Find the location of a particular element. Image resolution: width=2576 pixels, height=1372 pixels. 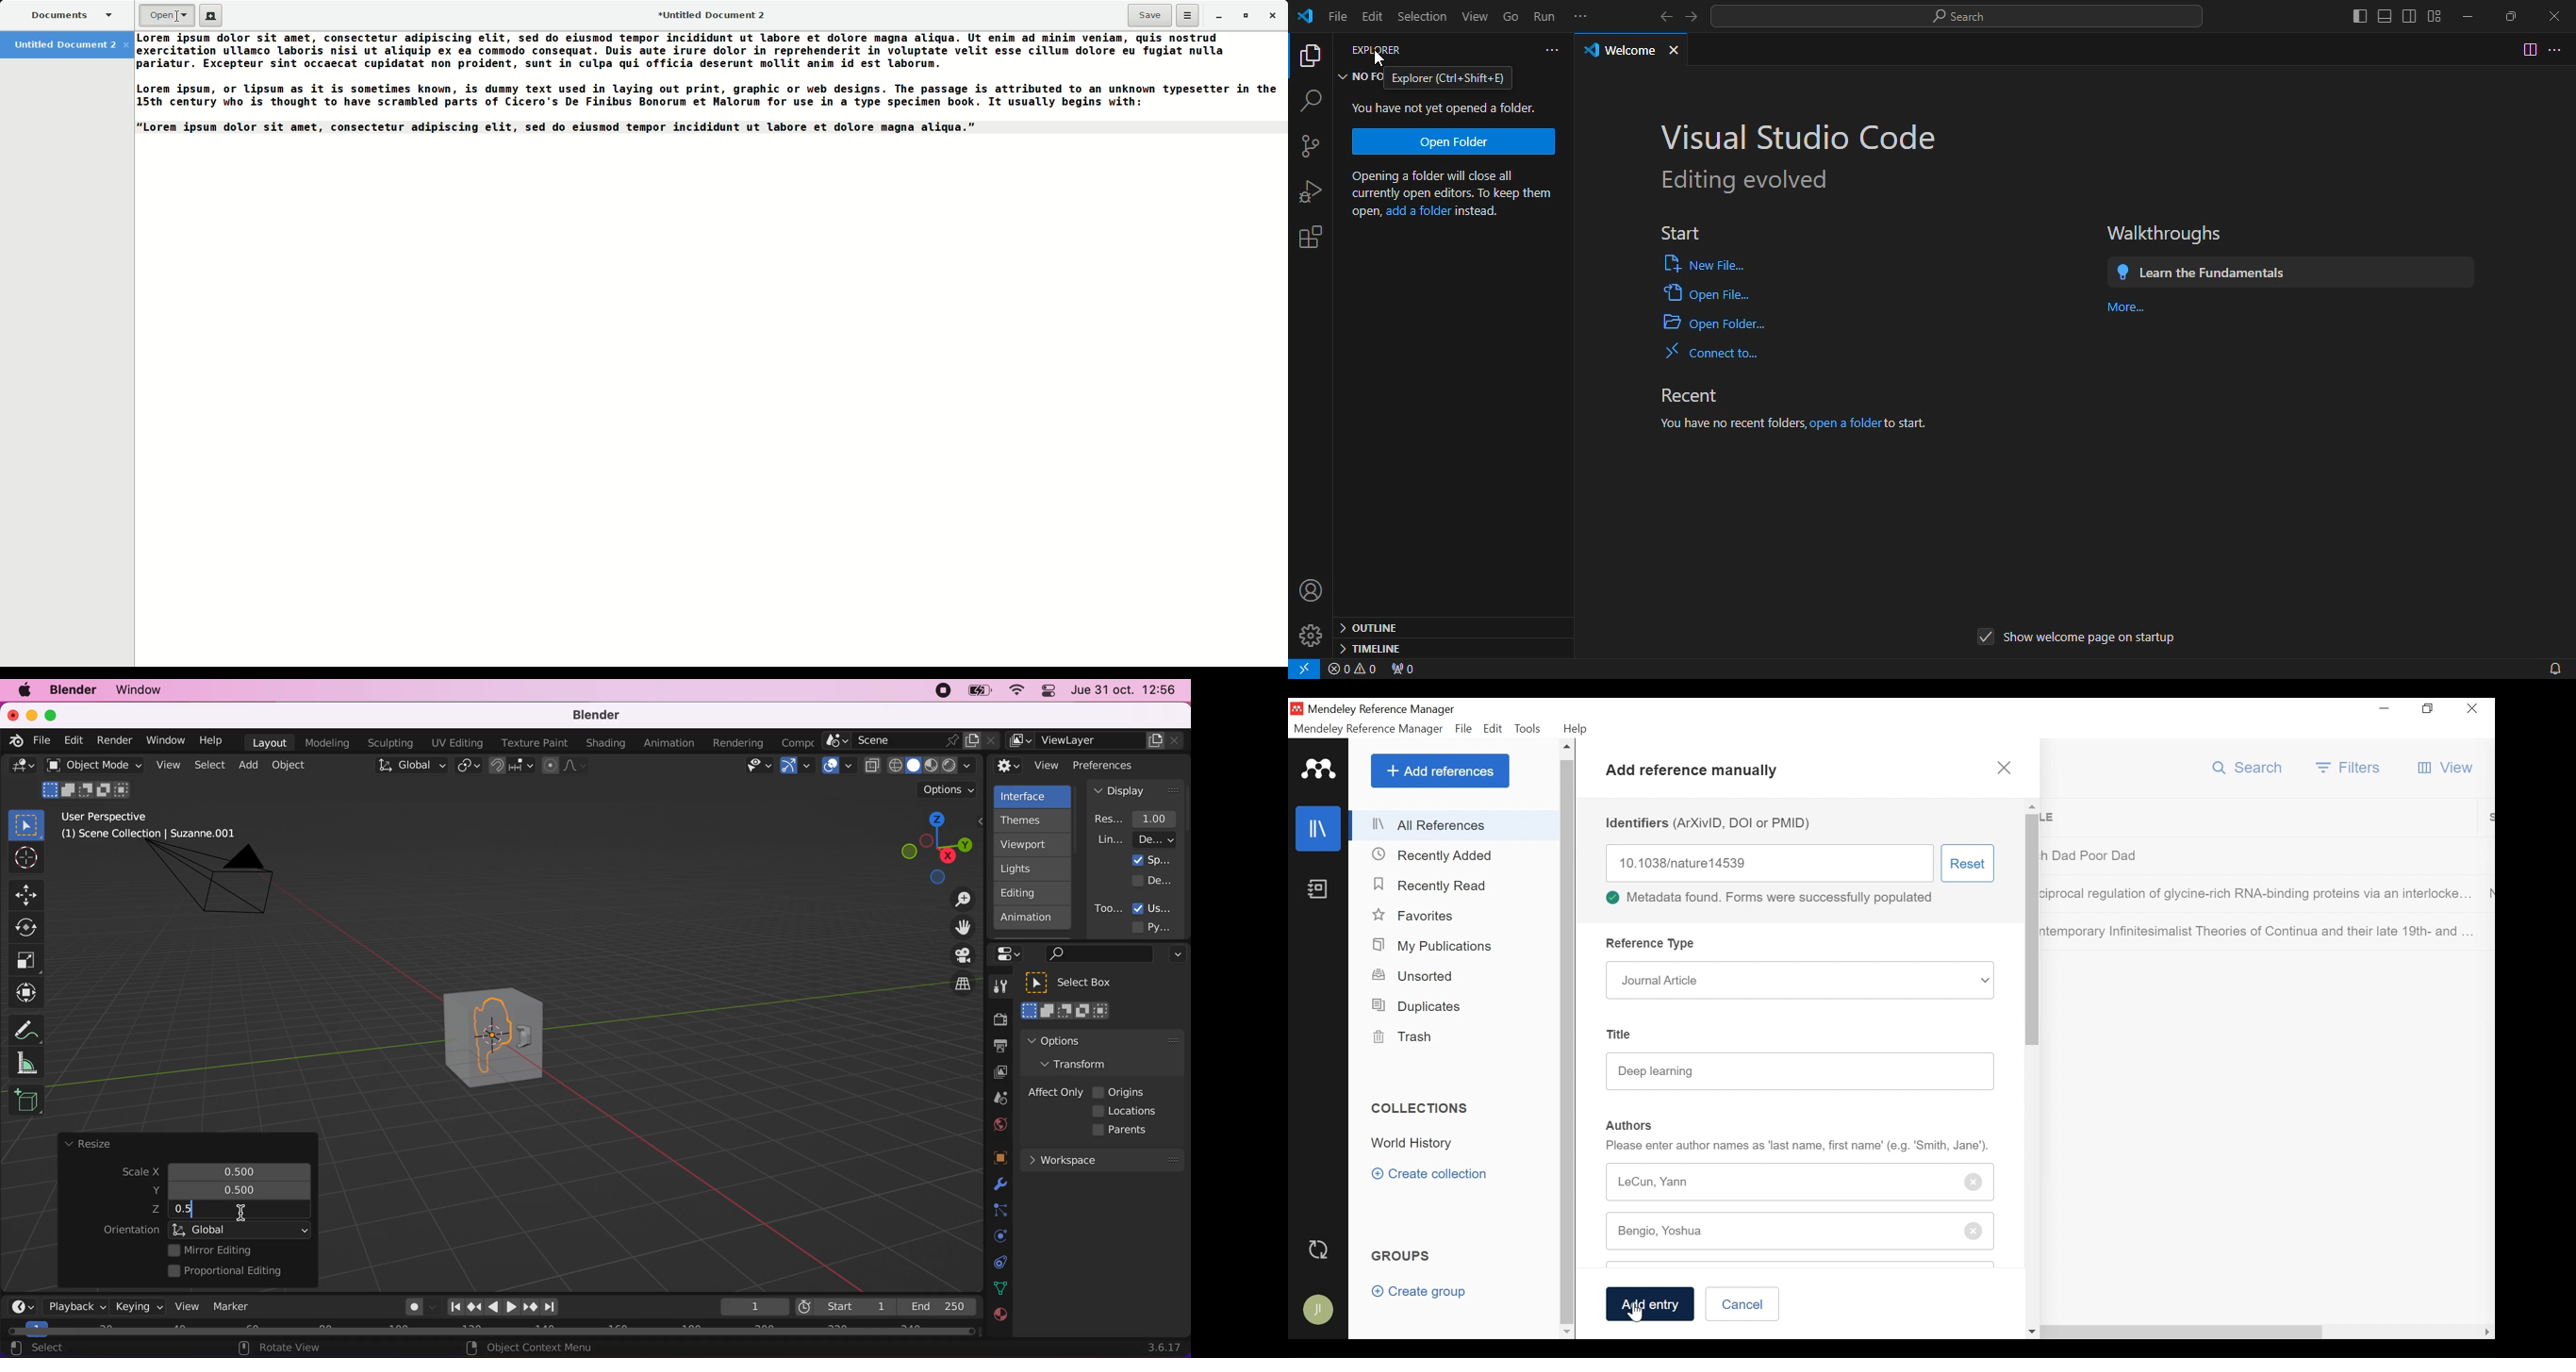

move to sides is located at coordinates (2389, 15).